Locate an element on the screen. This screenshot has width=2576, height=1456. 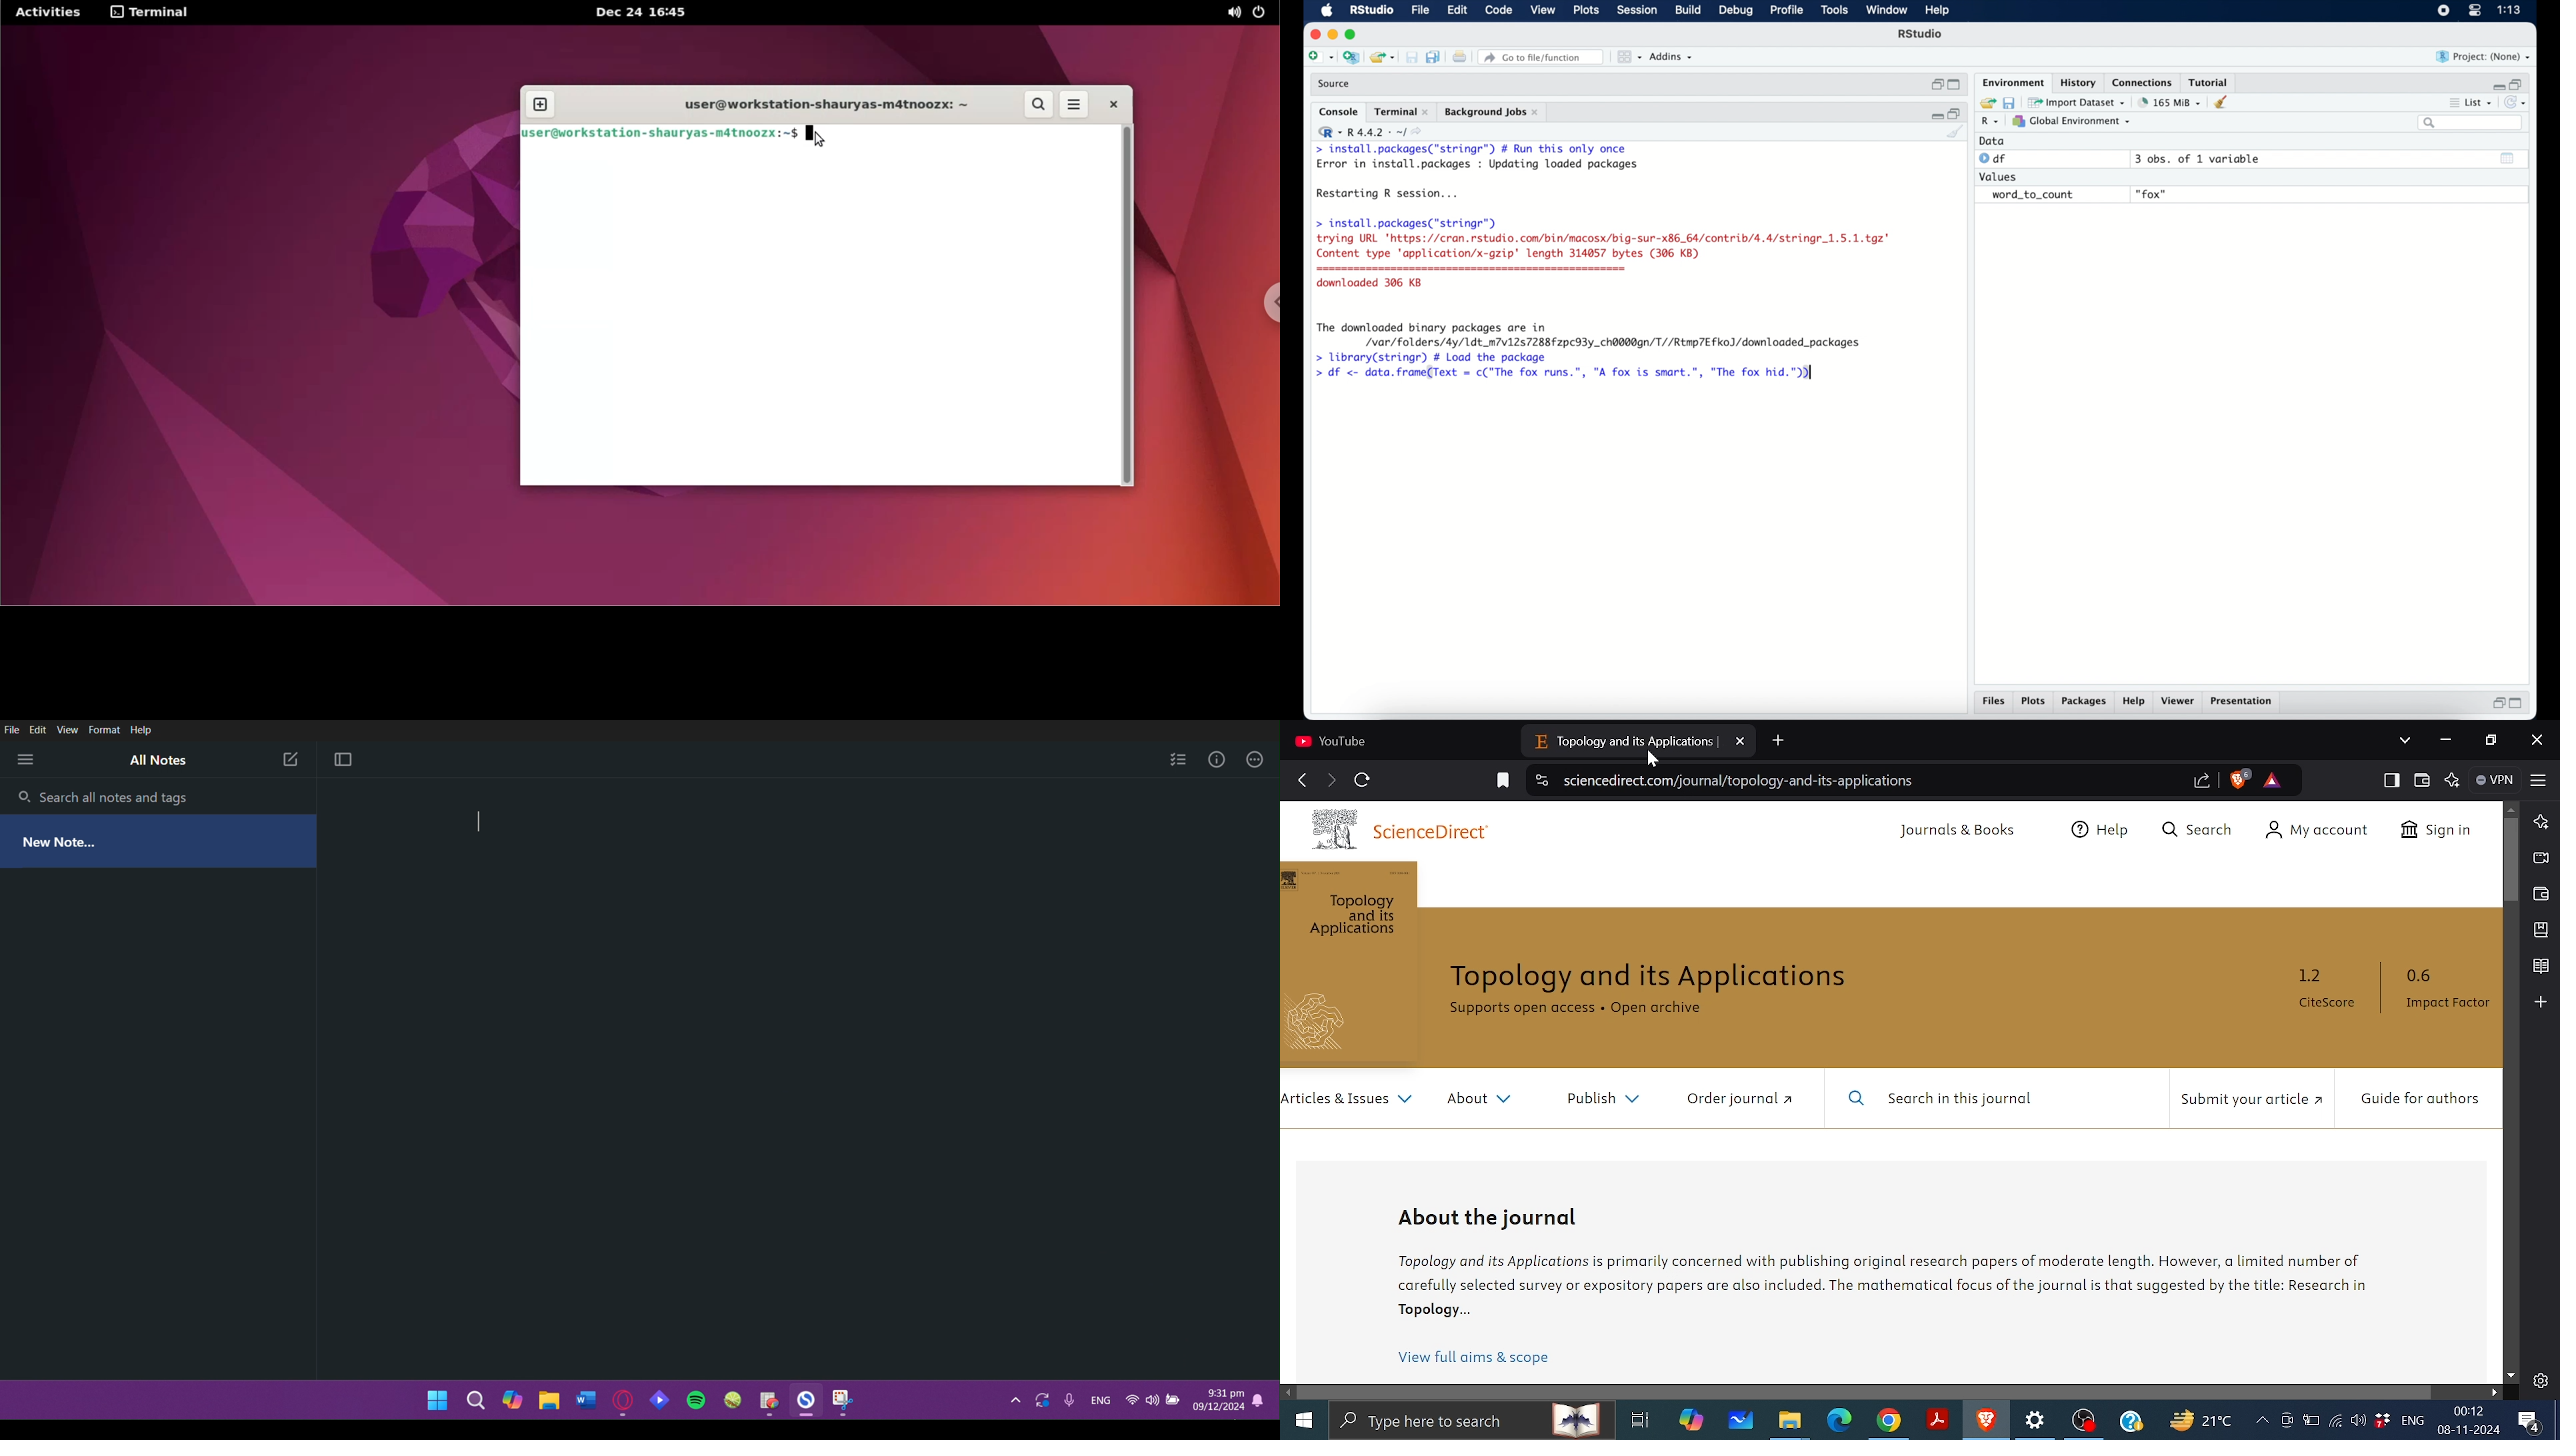
spotify is located at coordinates (695, 1399).